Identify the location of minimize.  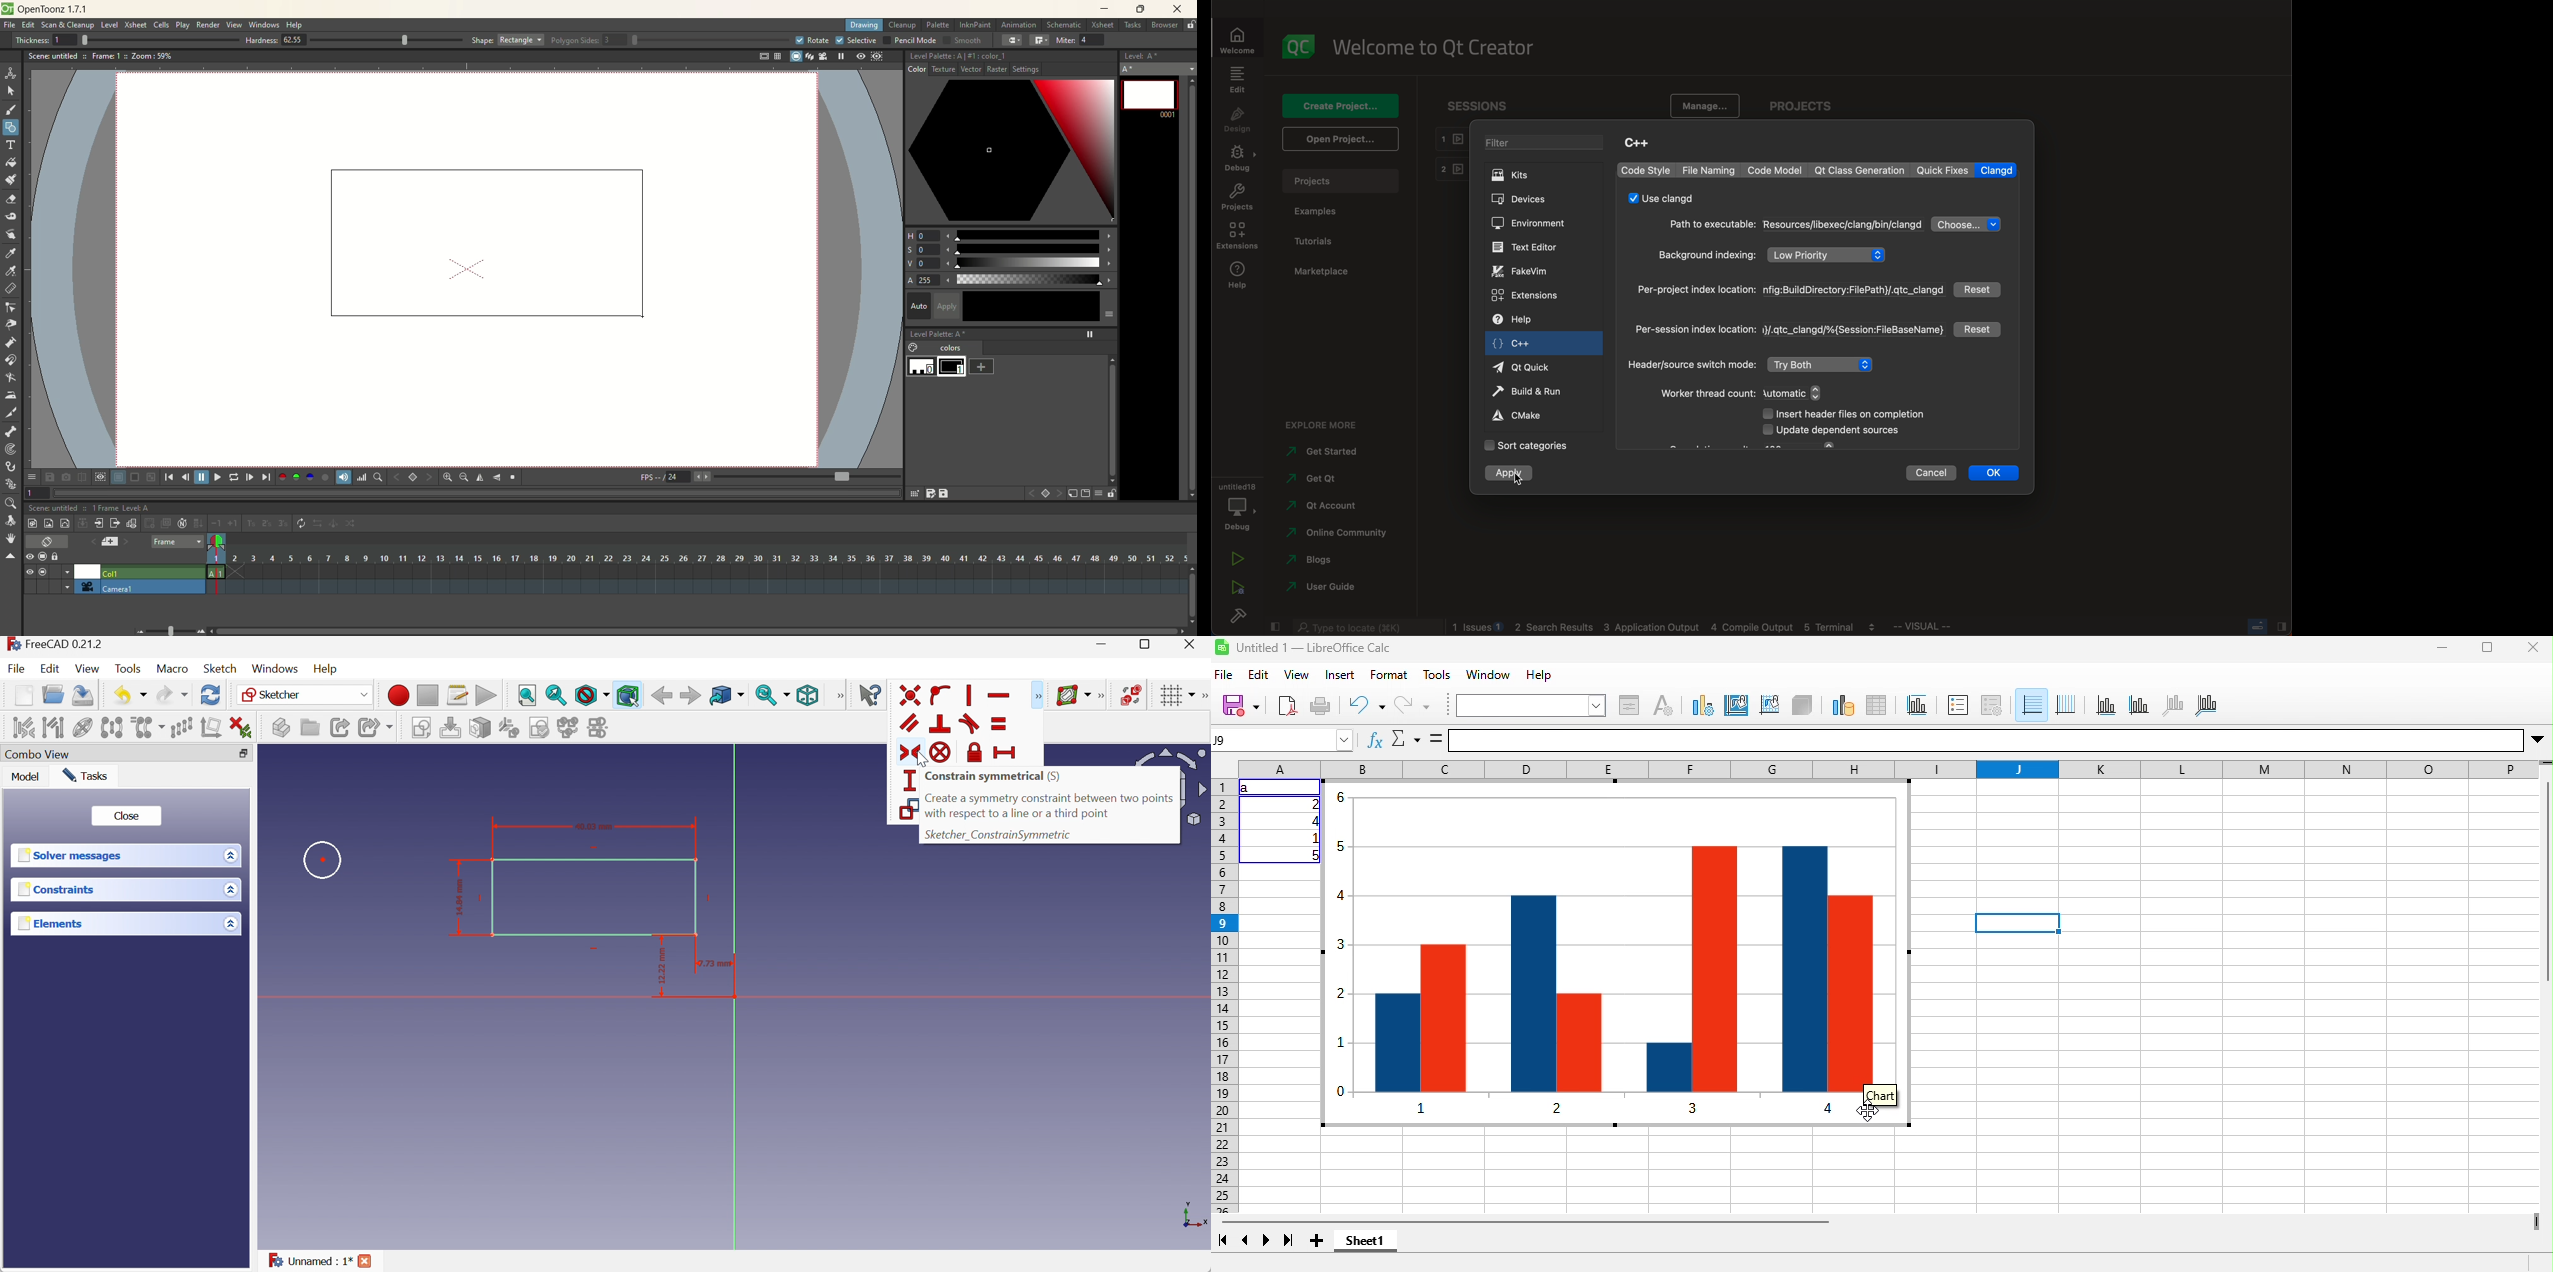
(1105, 8).